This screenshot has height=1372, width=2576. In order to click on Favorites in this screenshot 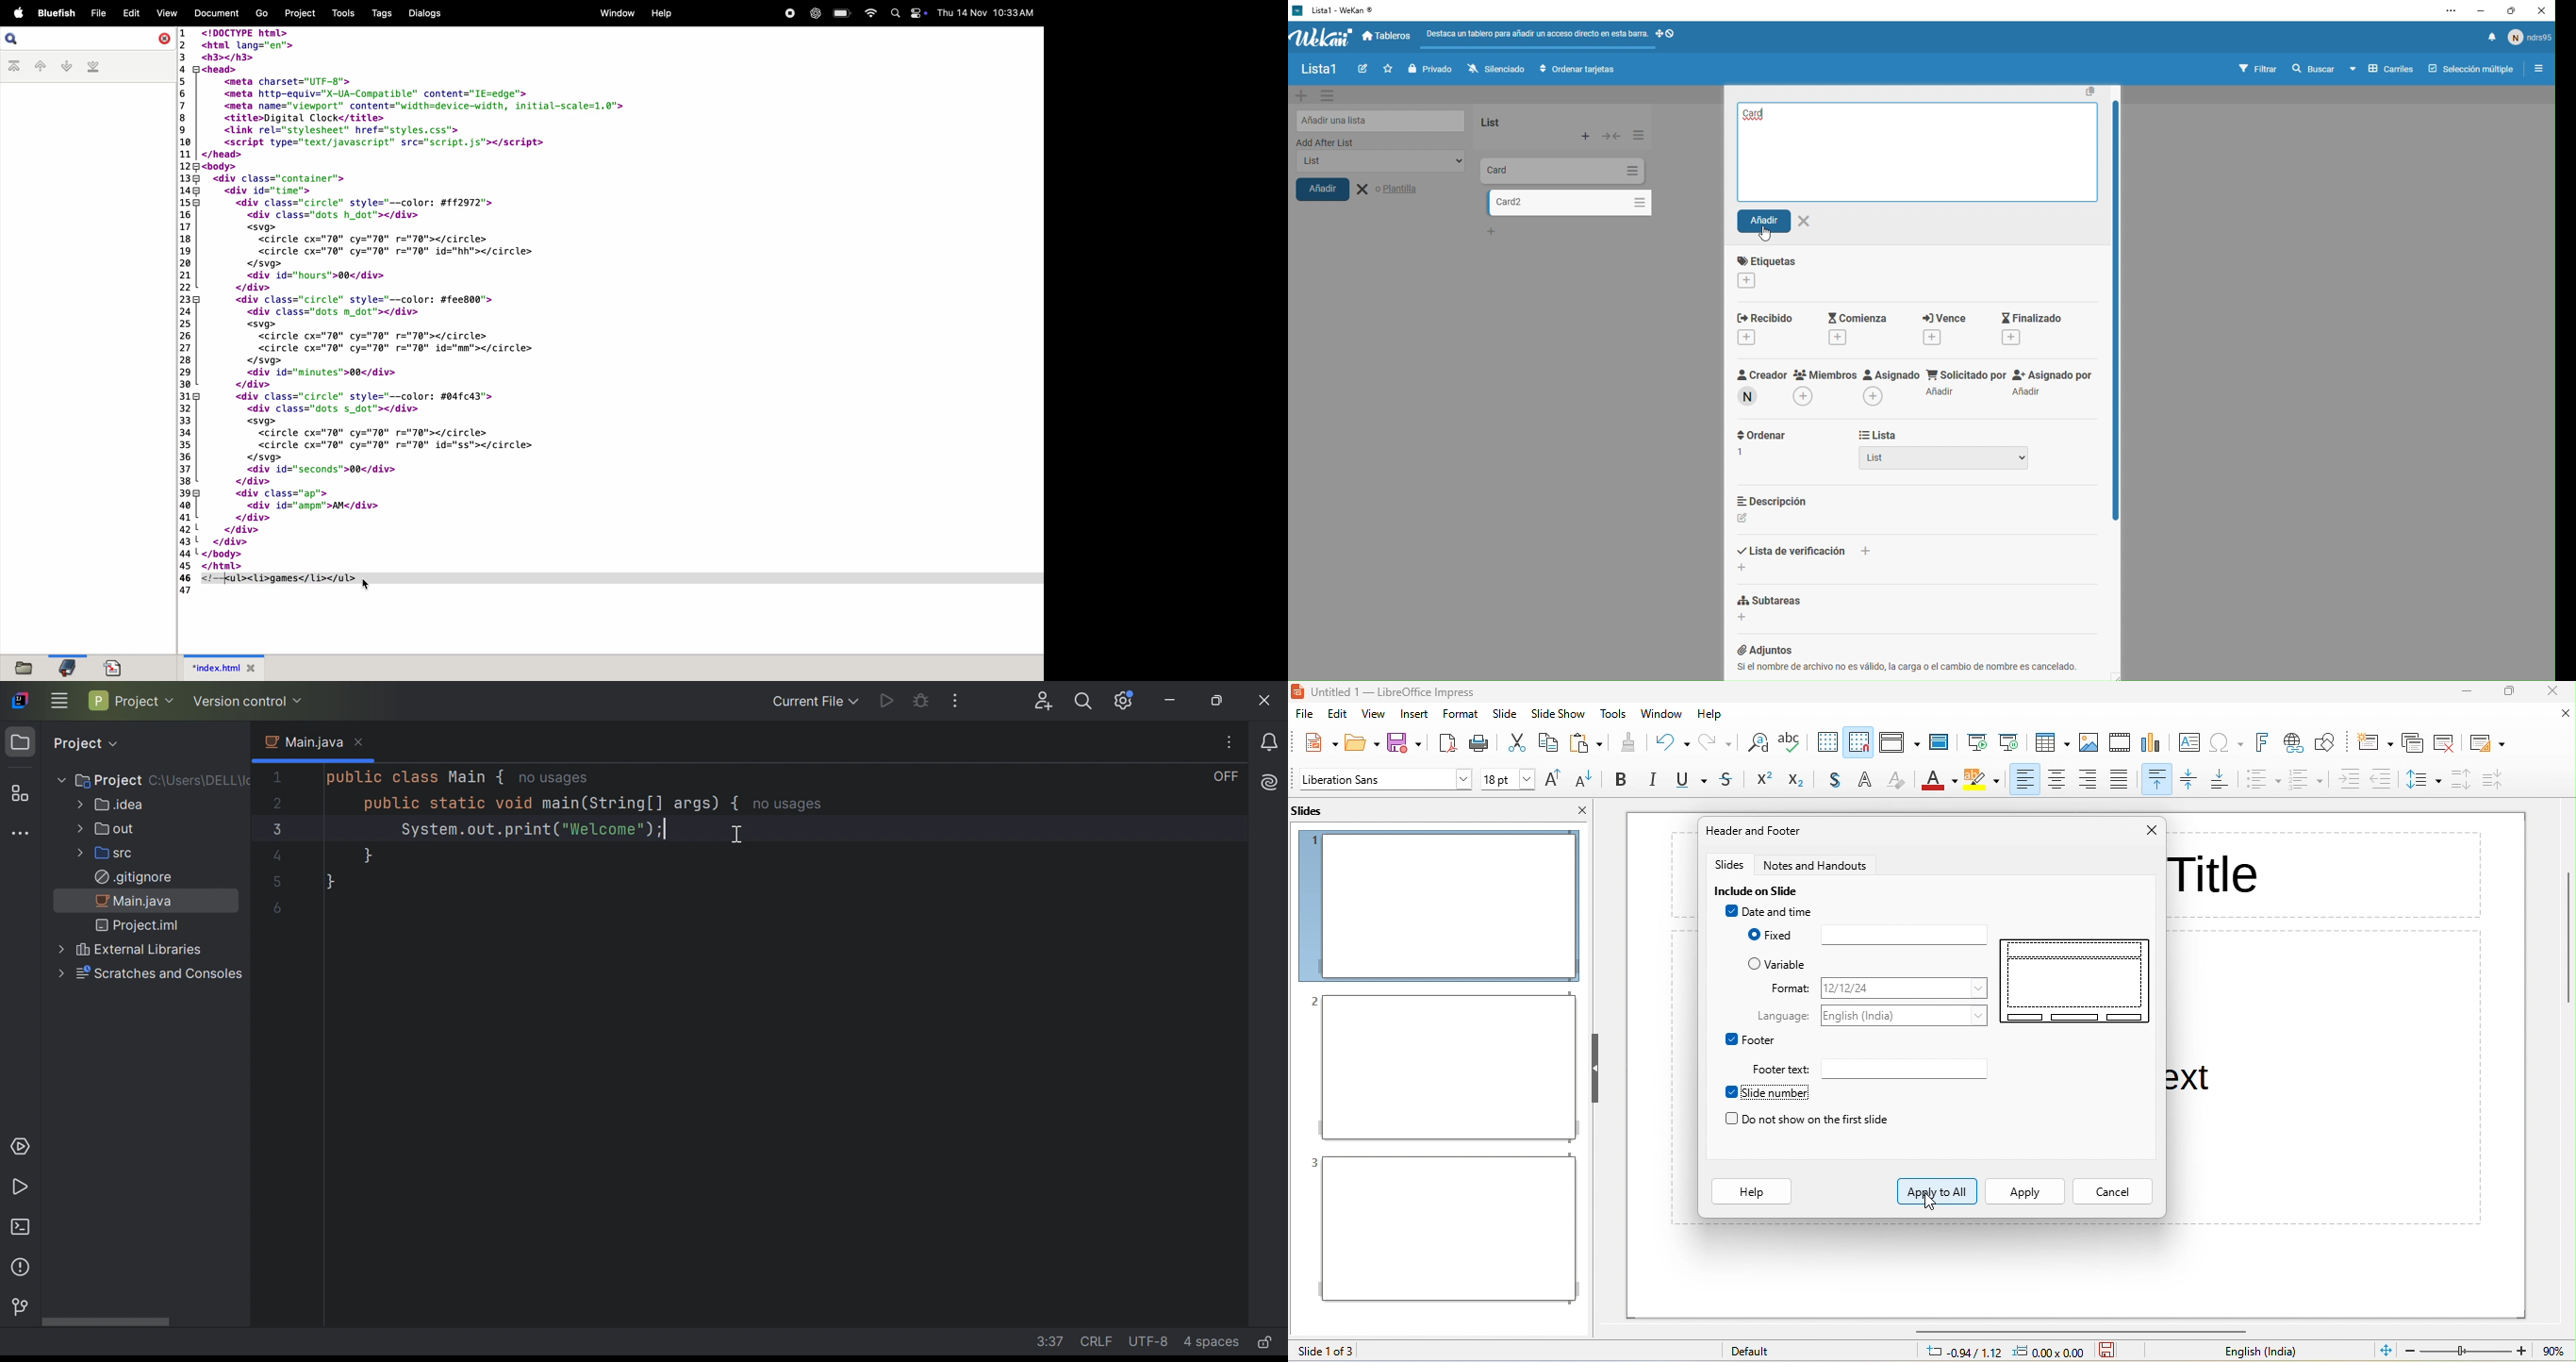, I will do `click(1386, 68)`.